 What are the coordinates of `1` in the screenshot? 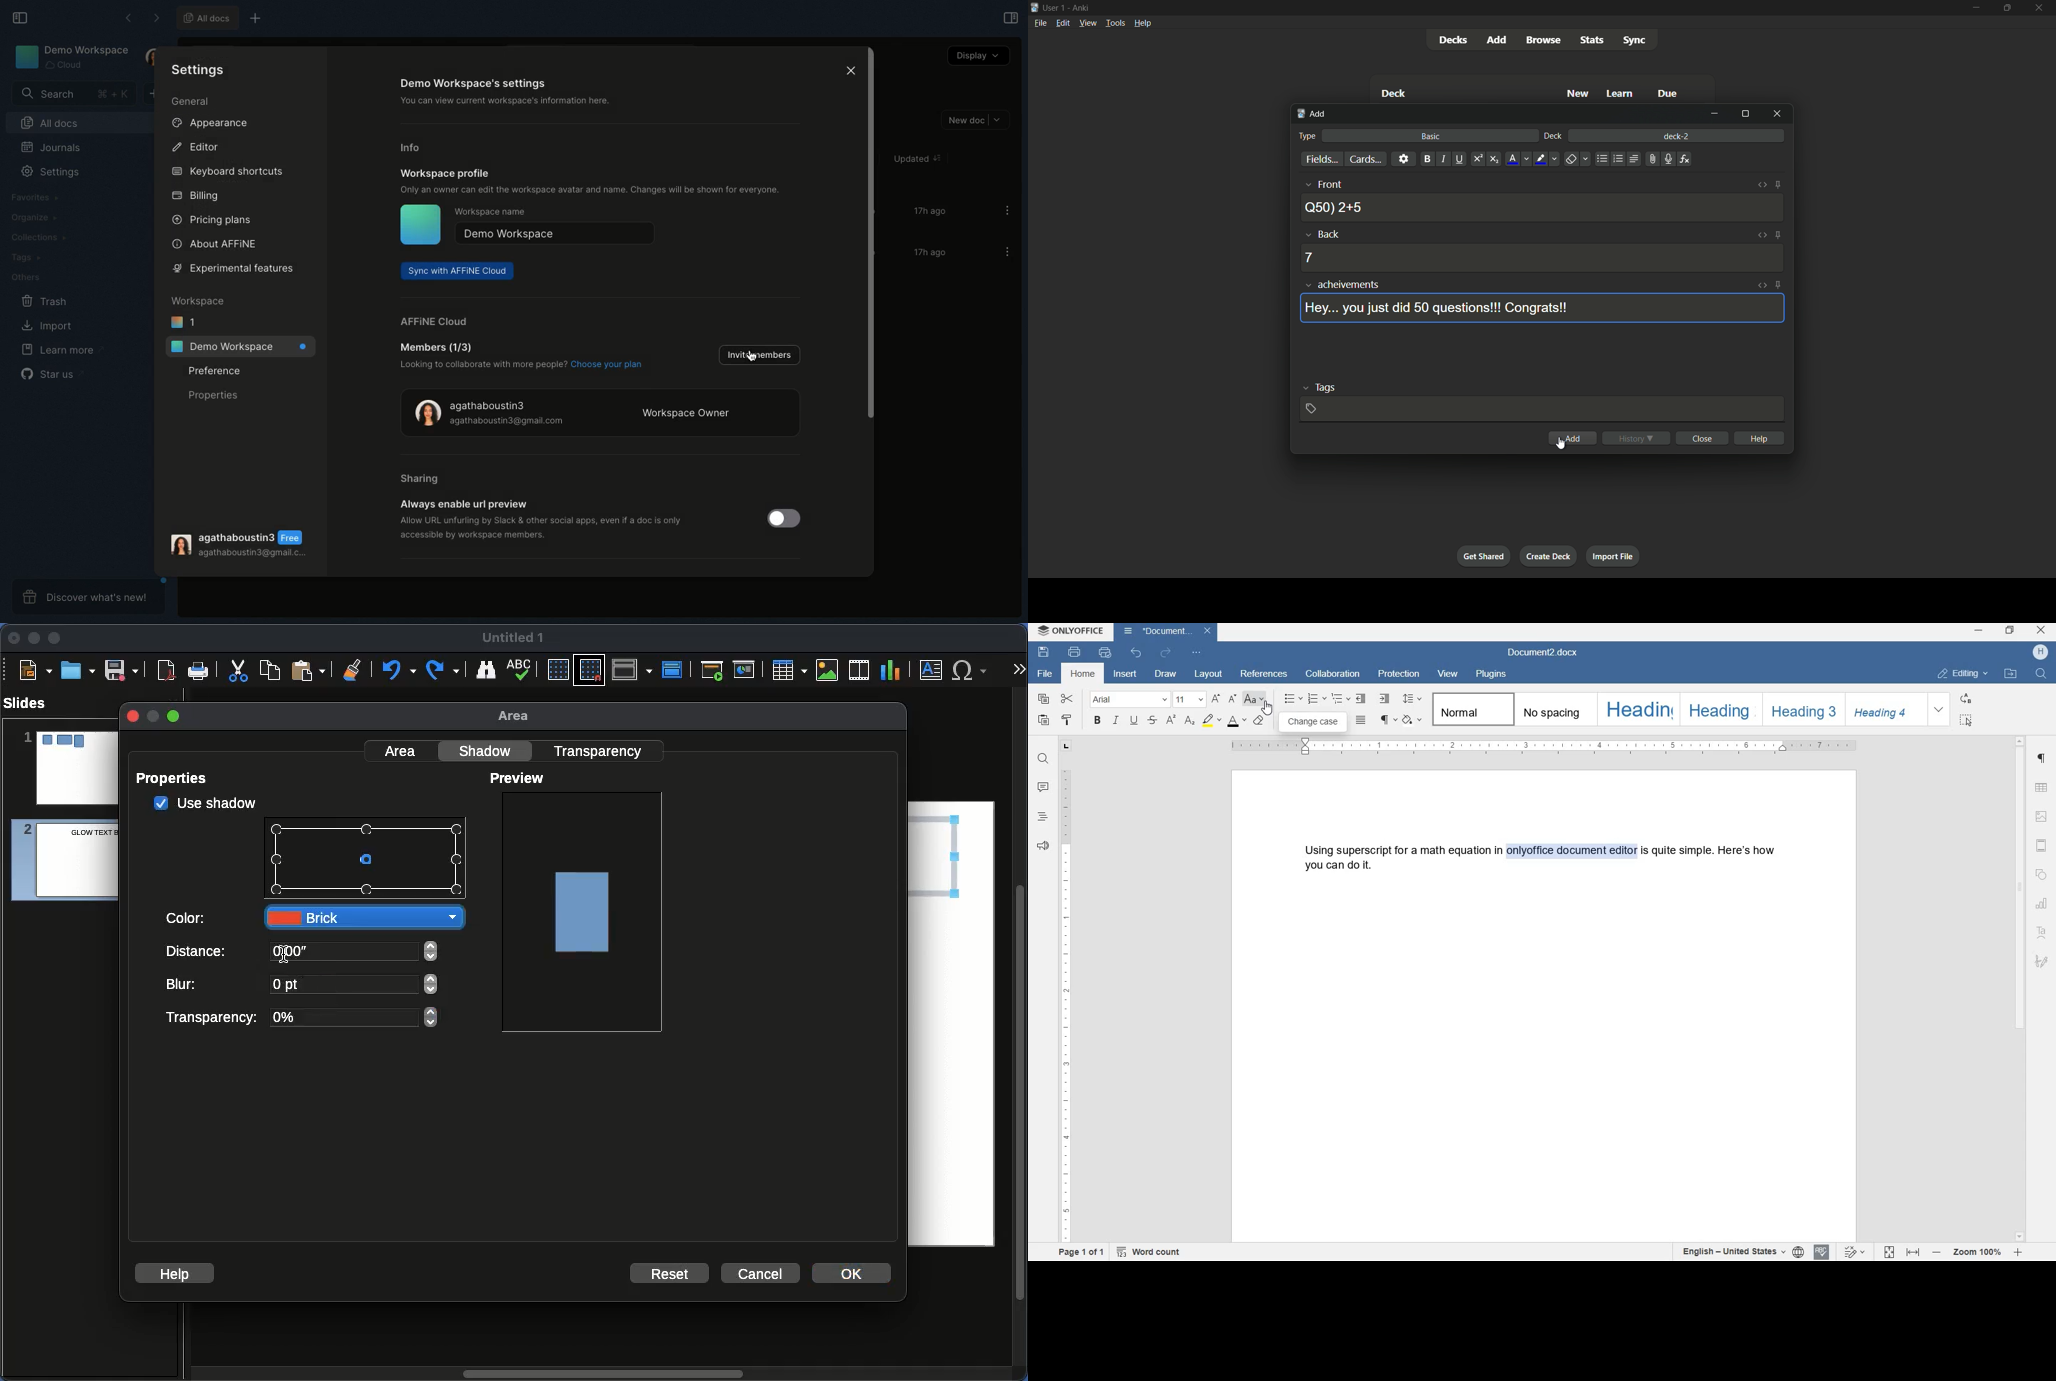 It's located at (184, 323).